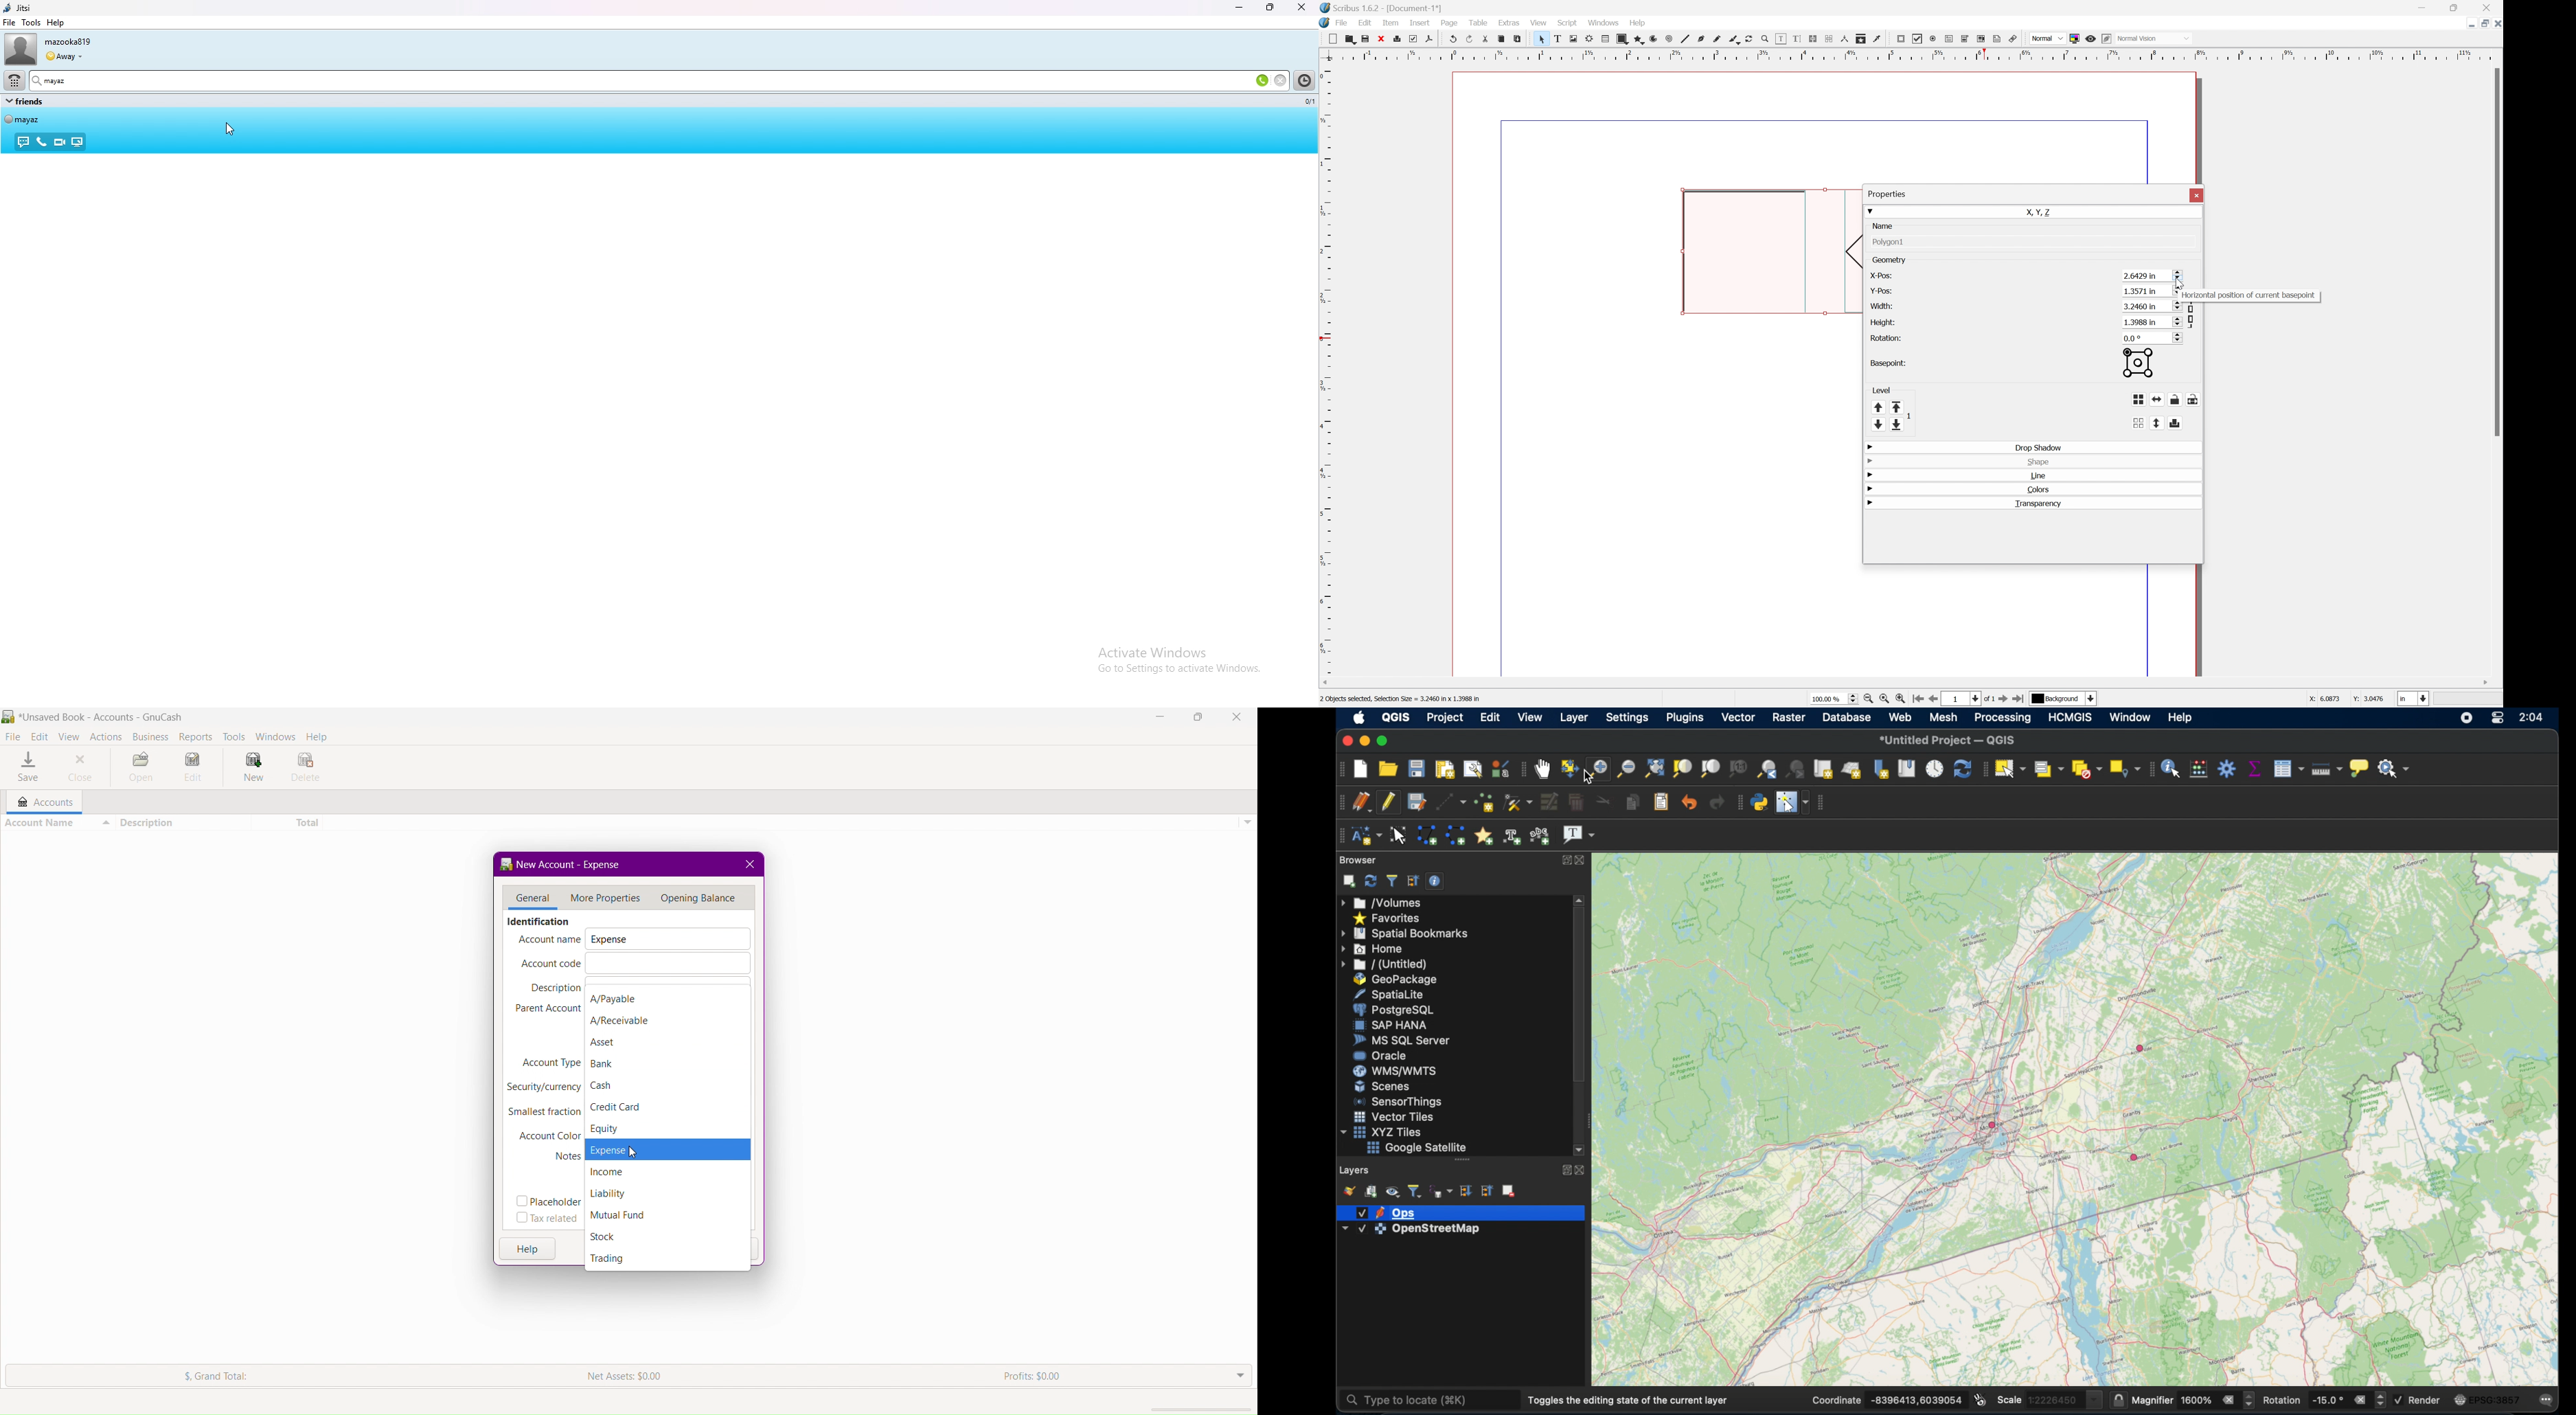 The height and width of the screenshot is (1428, 2576). What do you see at coordinates (1353, 1170) in the screenshot?
I see `layers` at bounding box center [1353, 1170].